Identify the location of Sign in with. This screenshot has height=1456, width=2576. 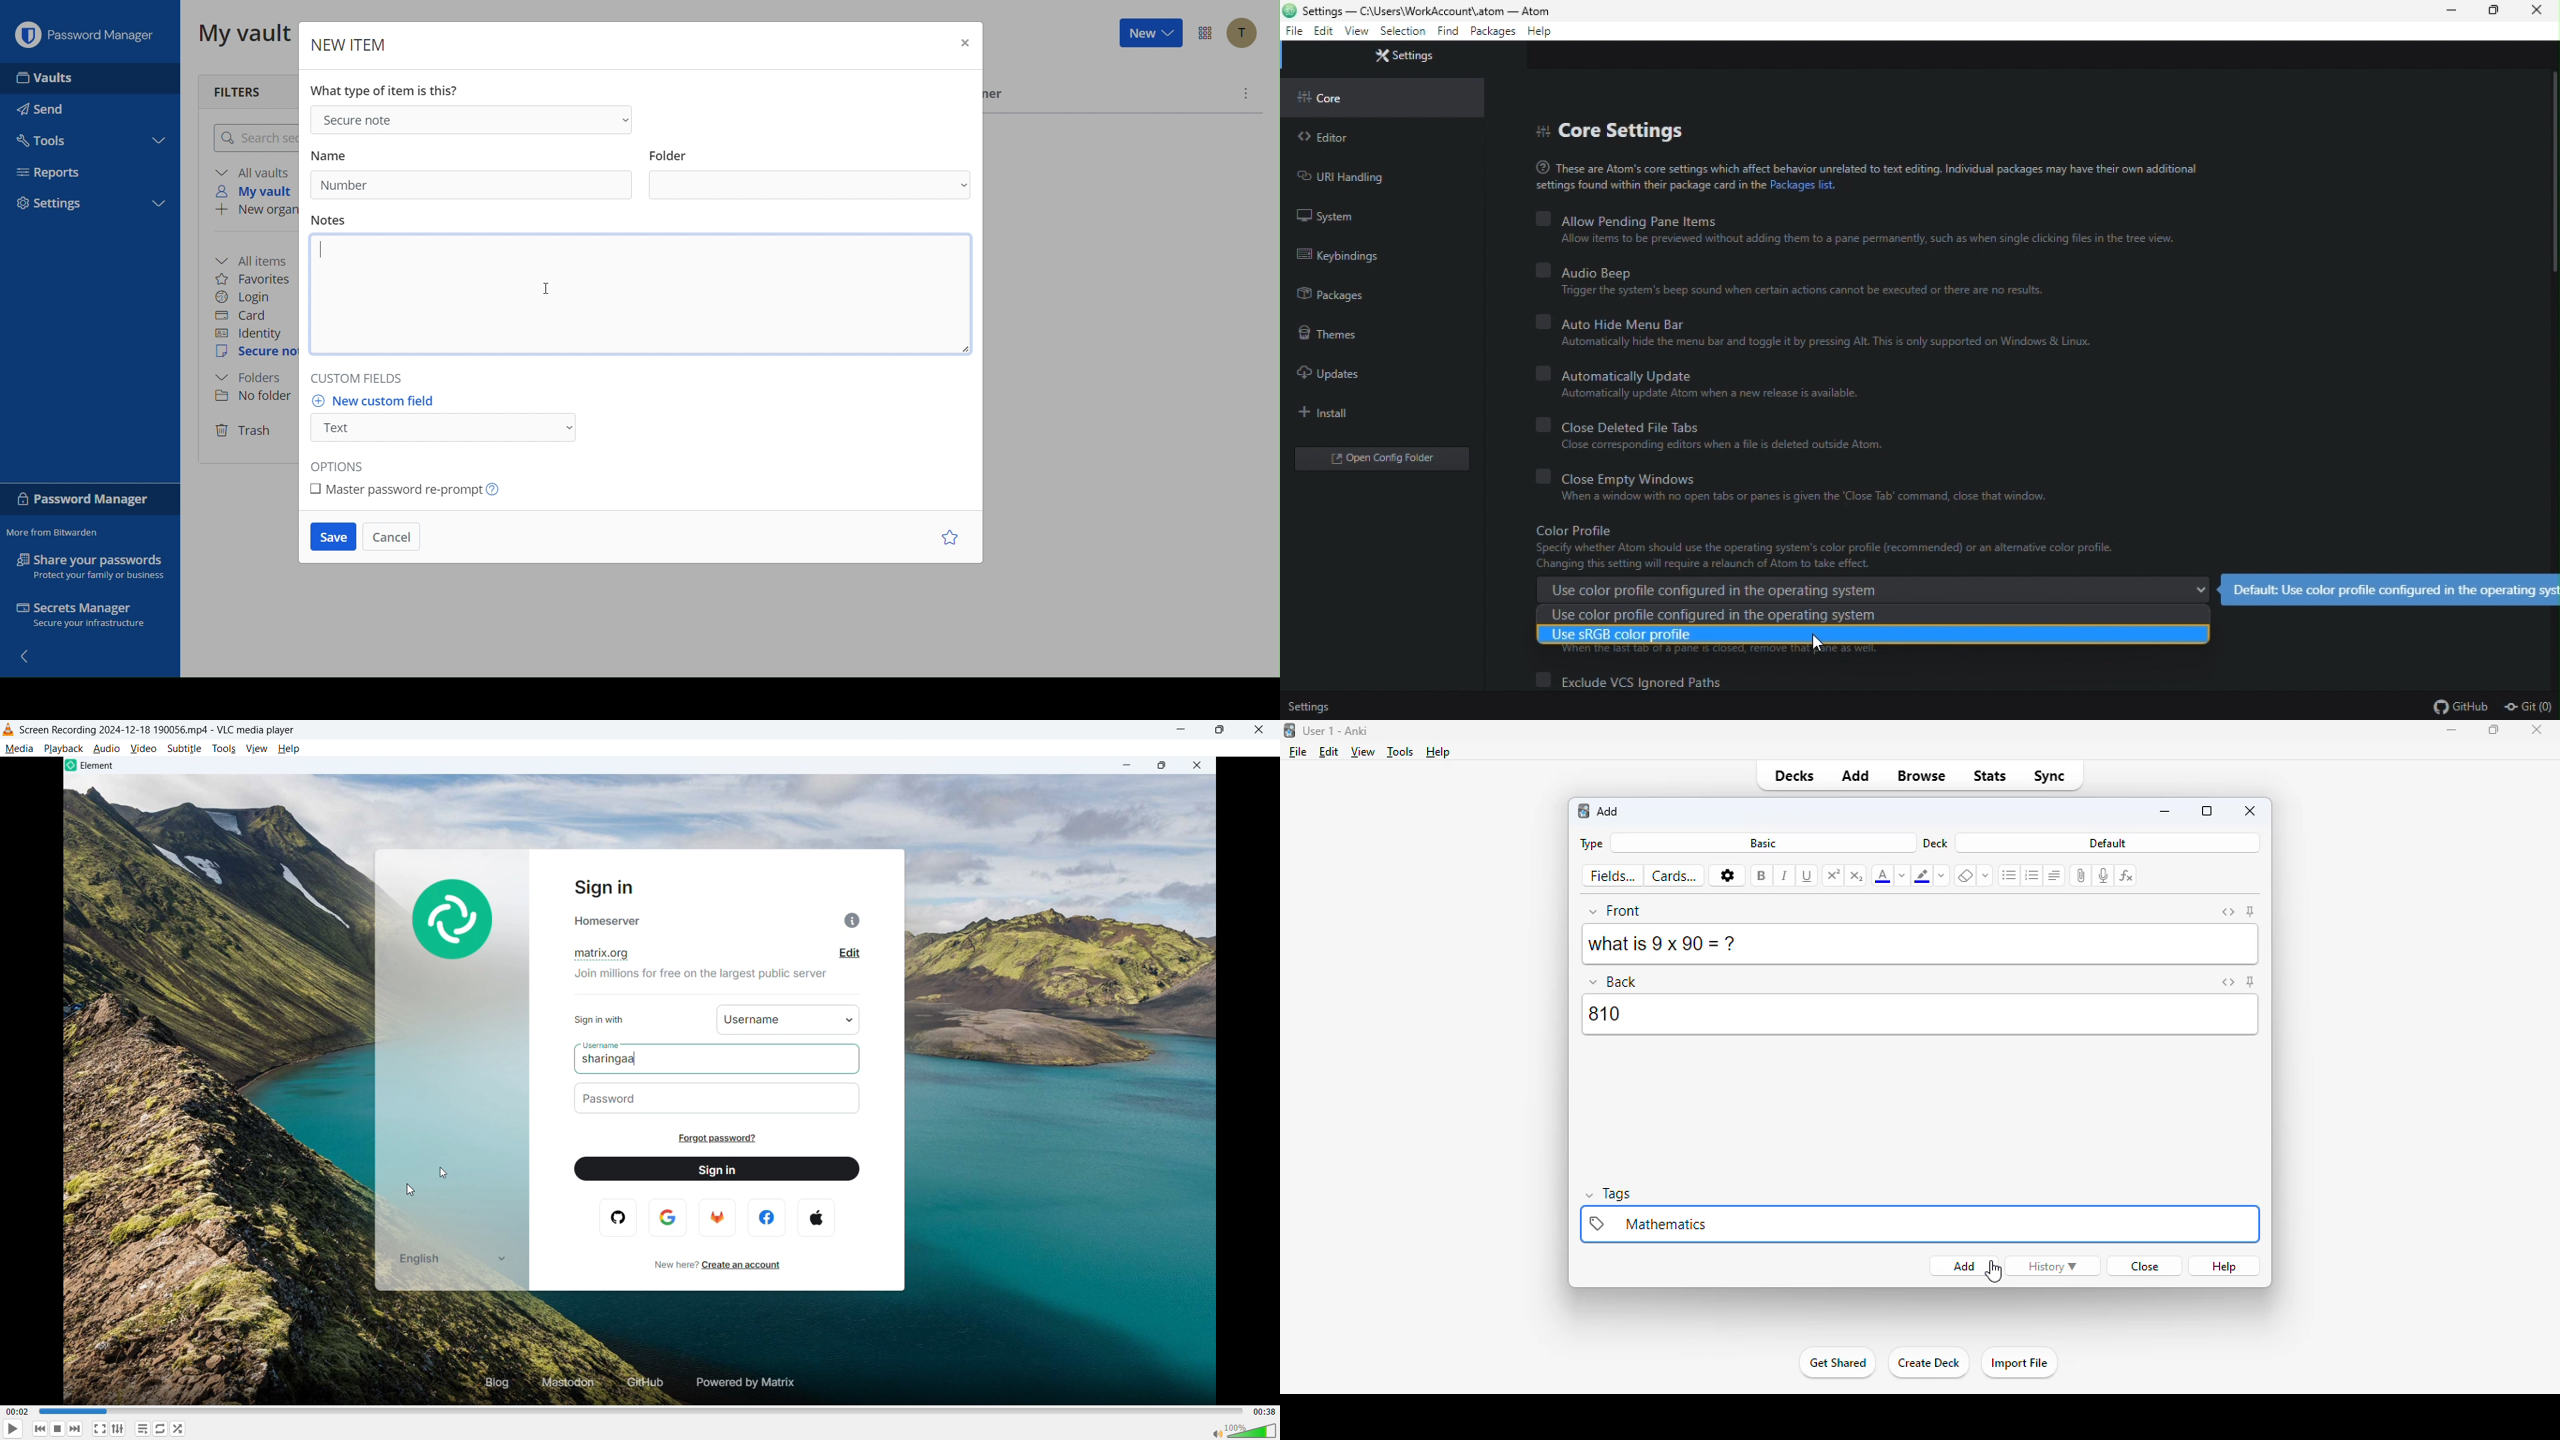
(607, 1019).